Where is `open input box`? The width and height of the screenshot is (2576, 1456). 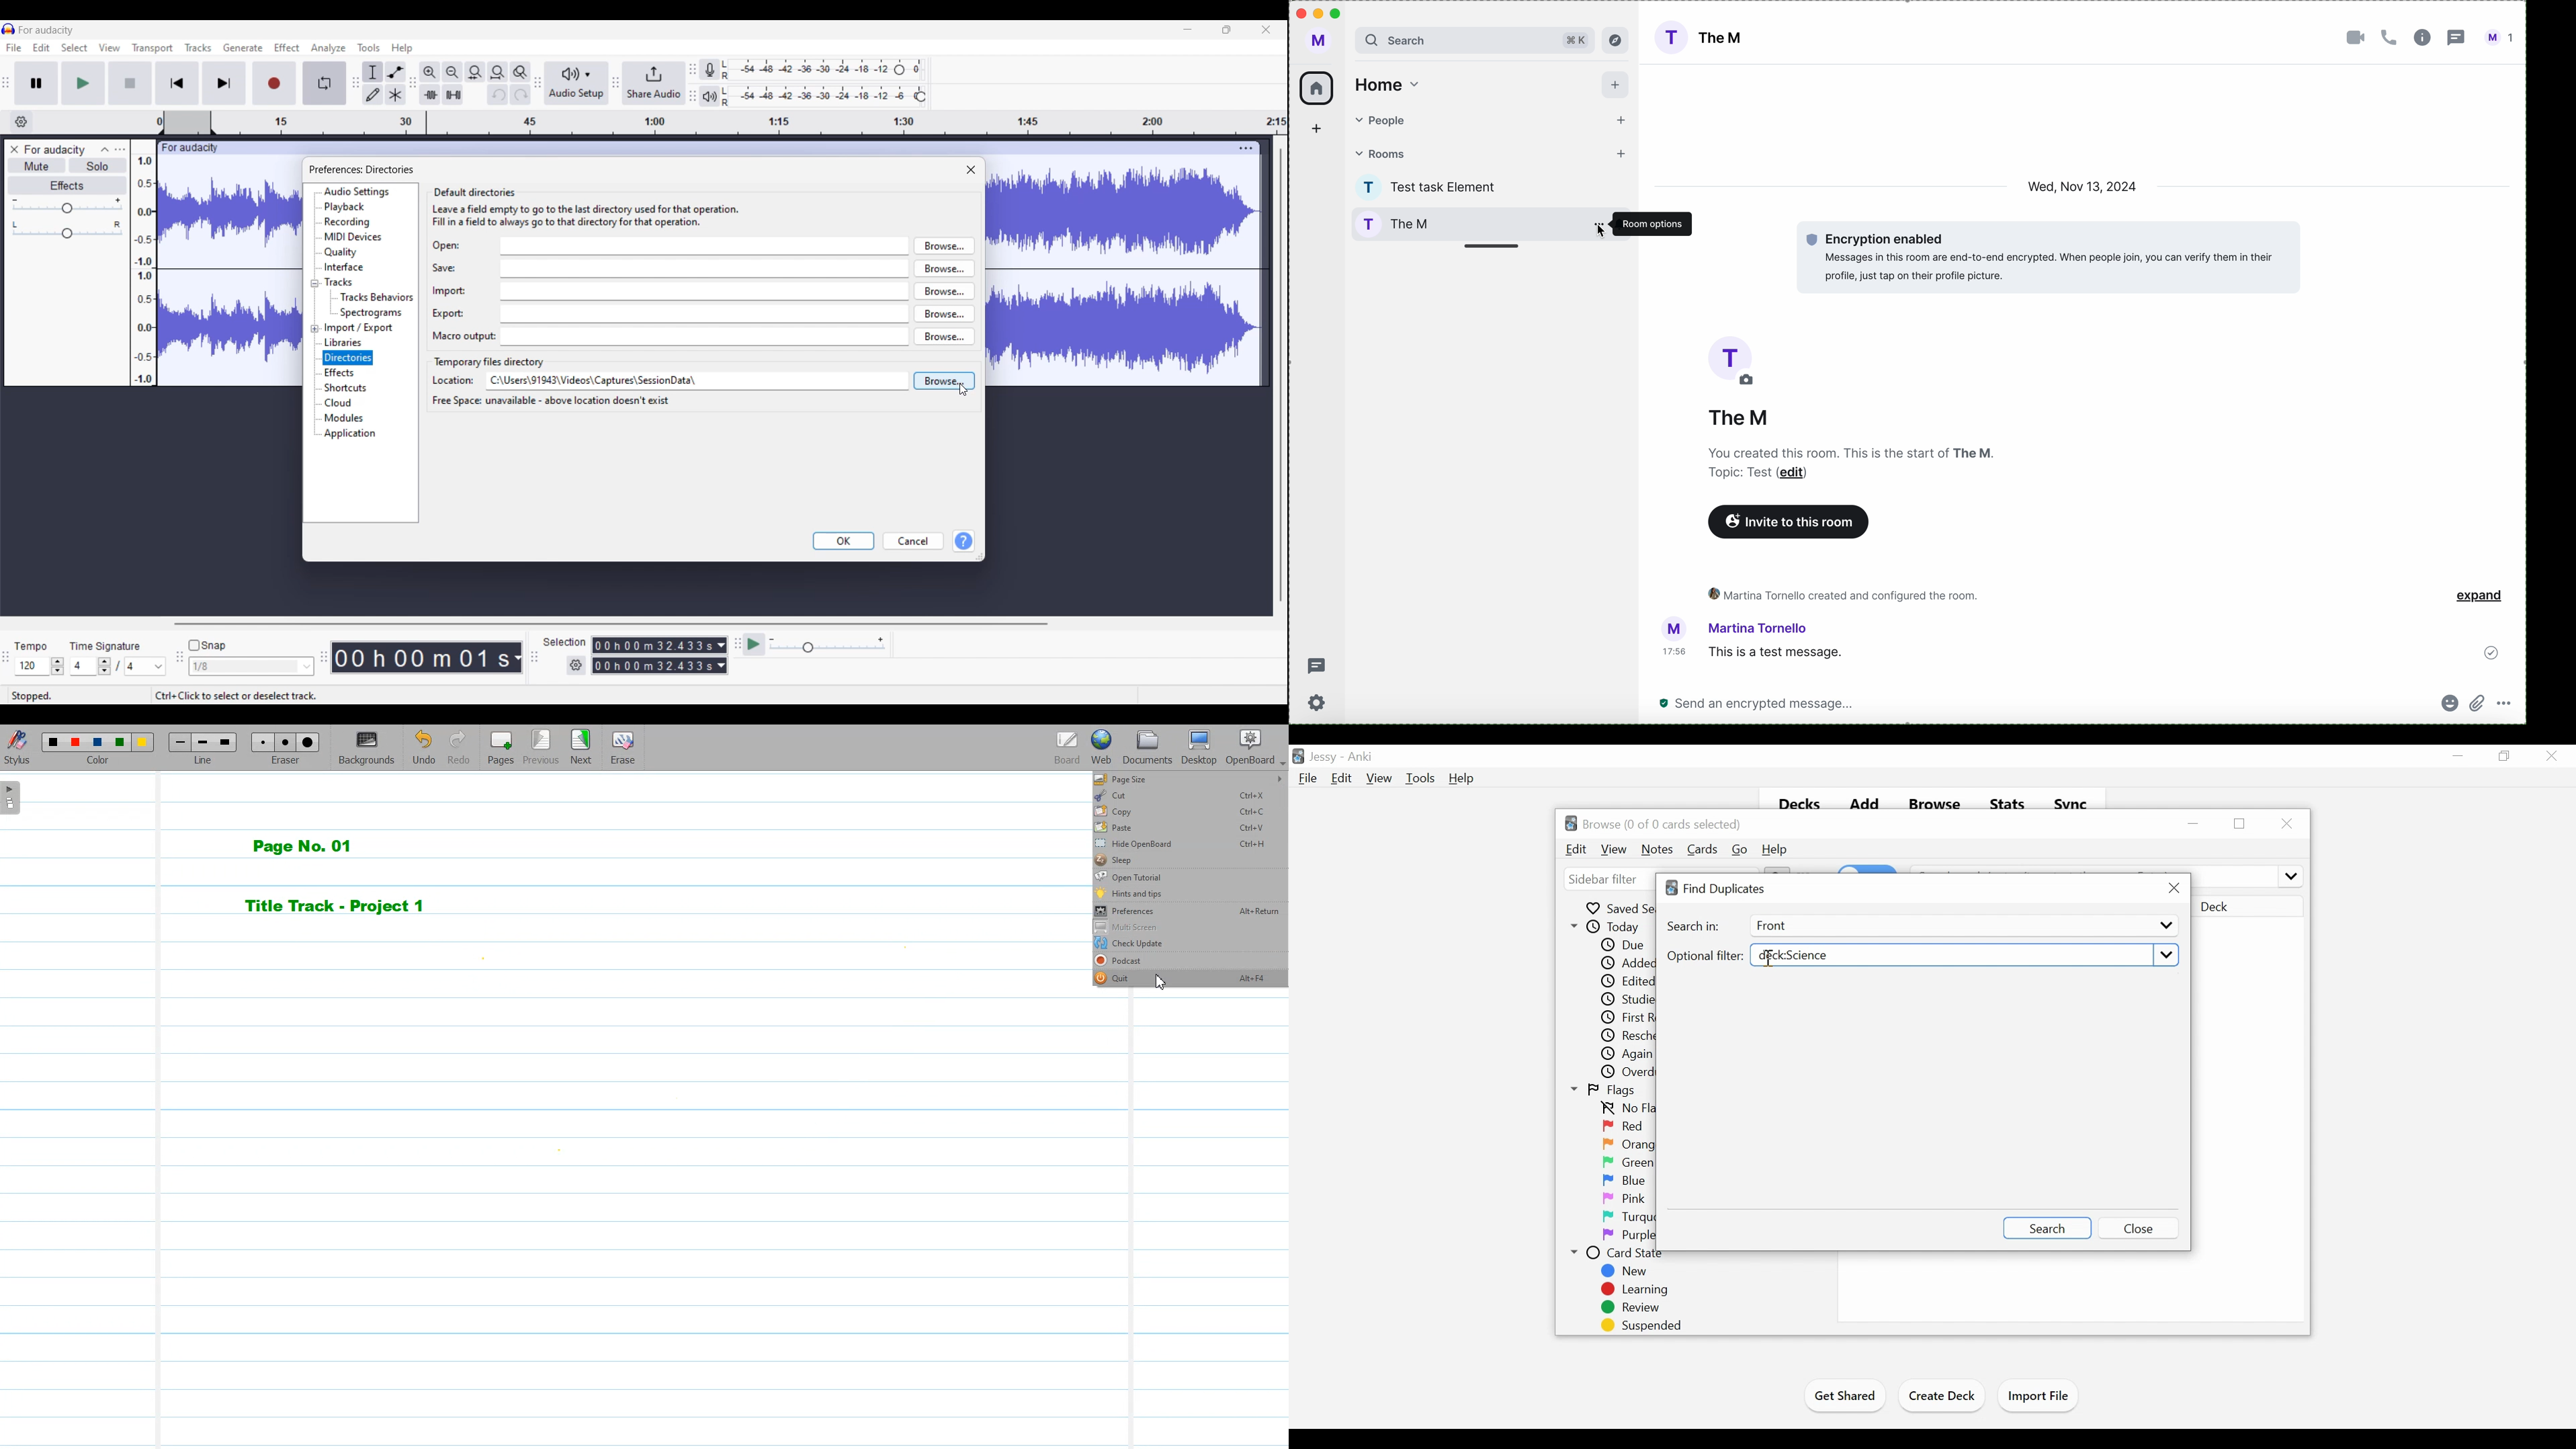 open input box is located at coordinates (706, 246).